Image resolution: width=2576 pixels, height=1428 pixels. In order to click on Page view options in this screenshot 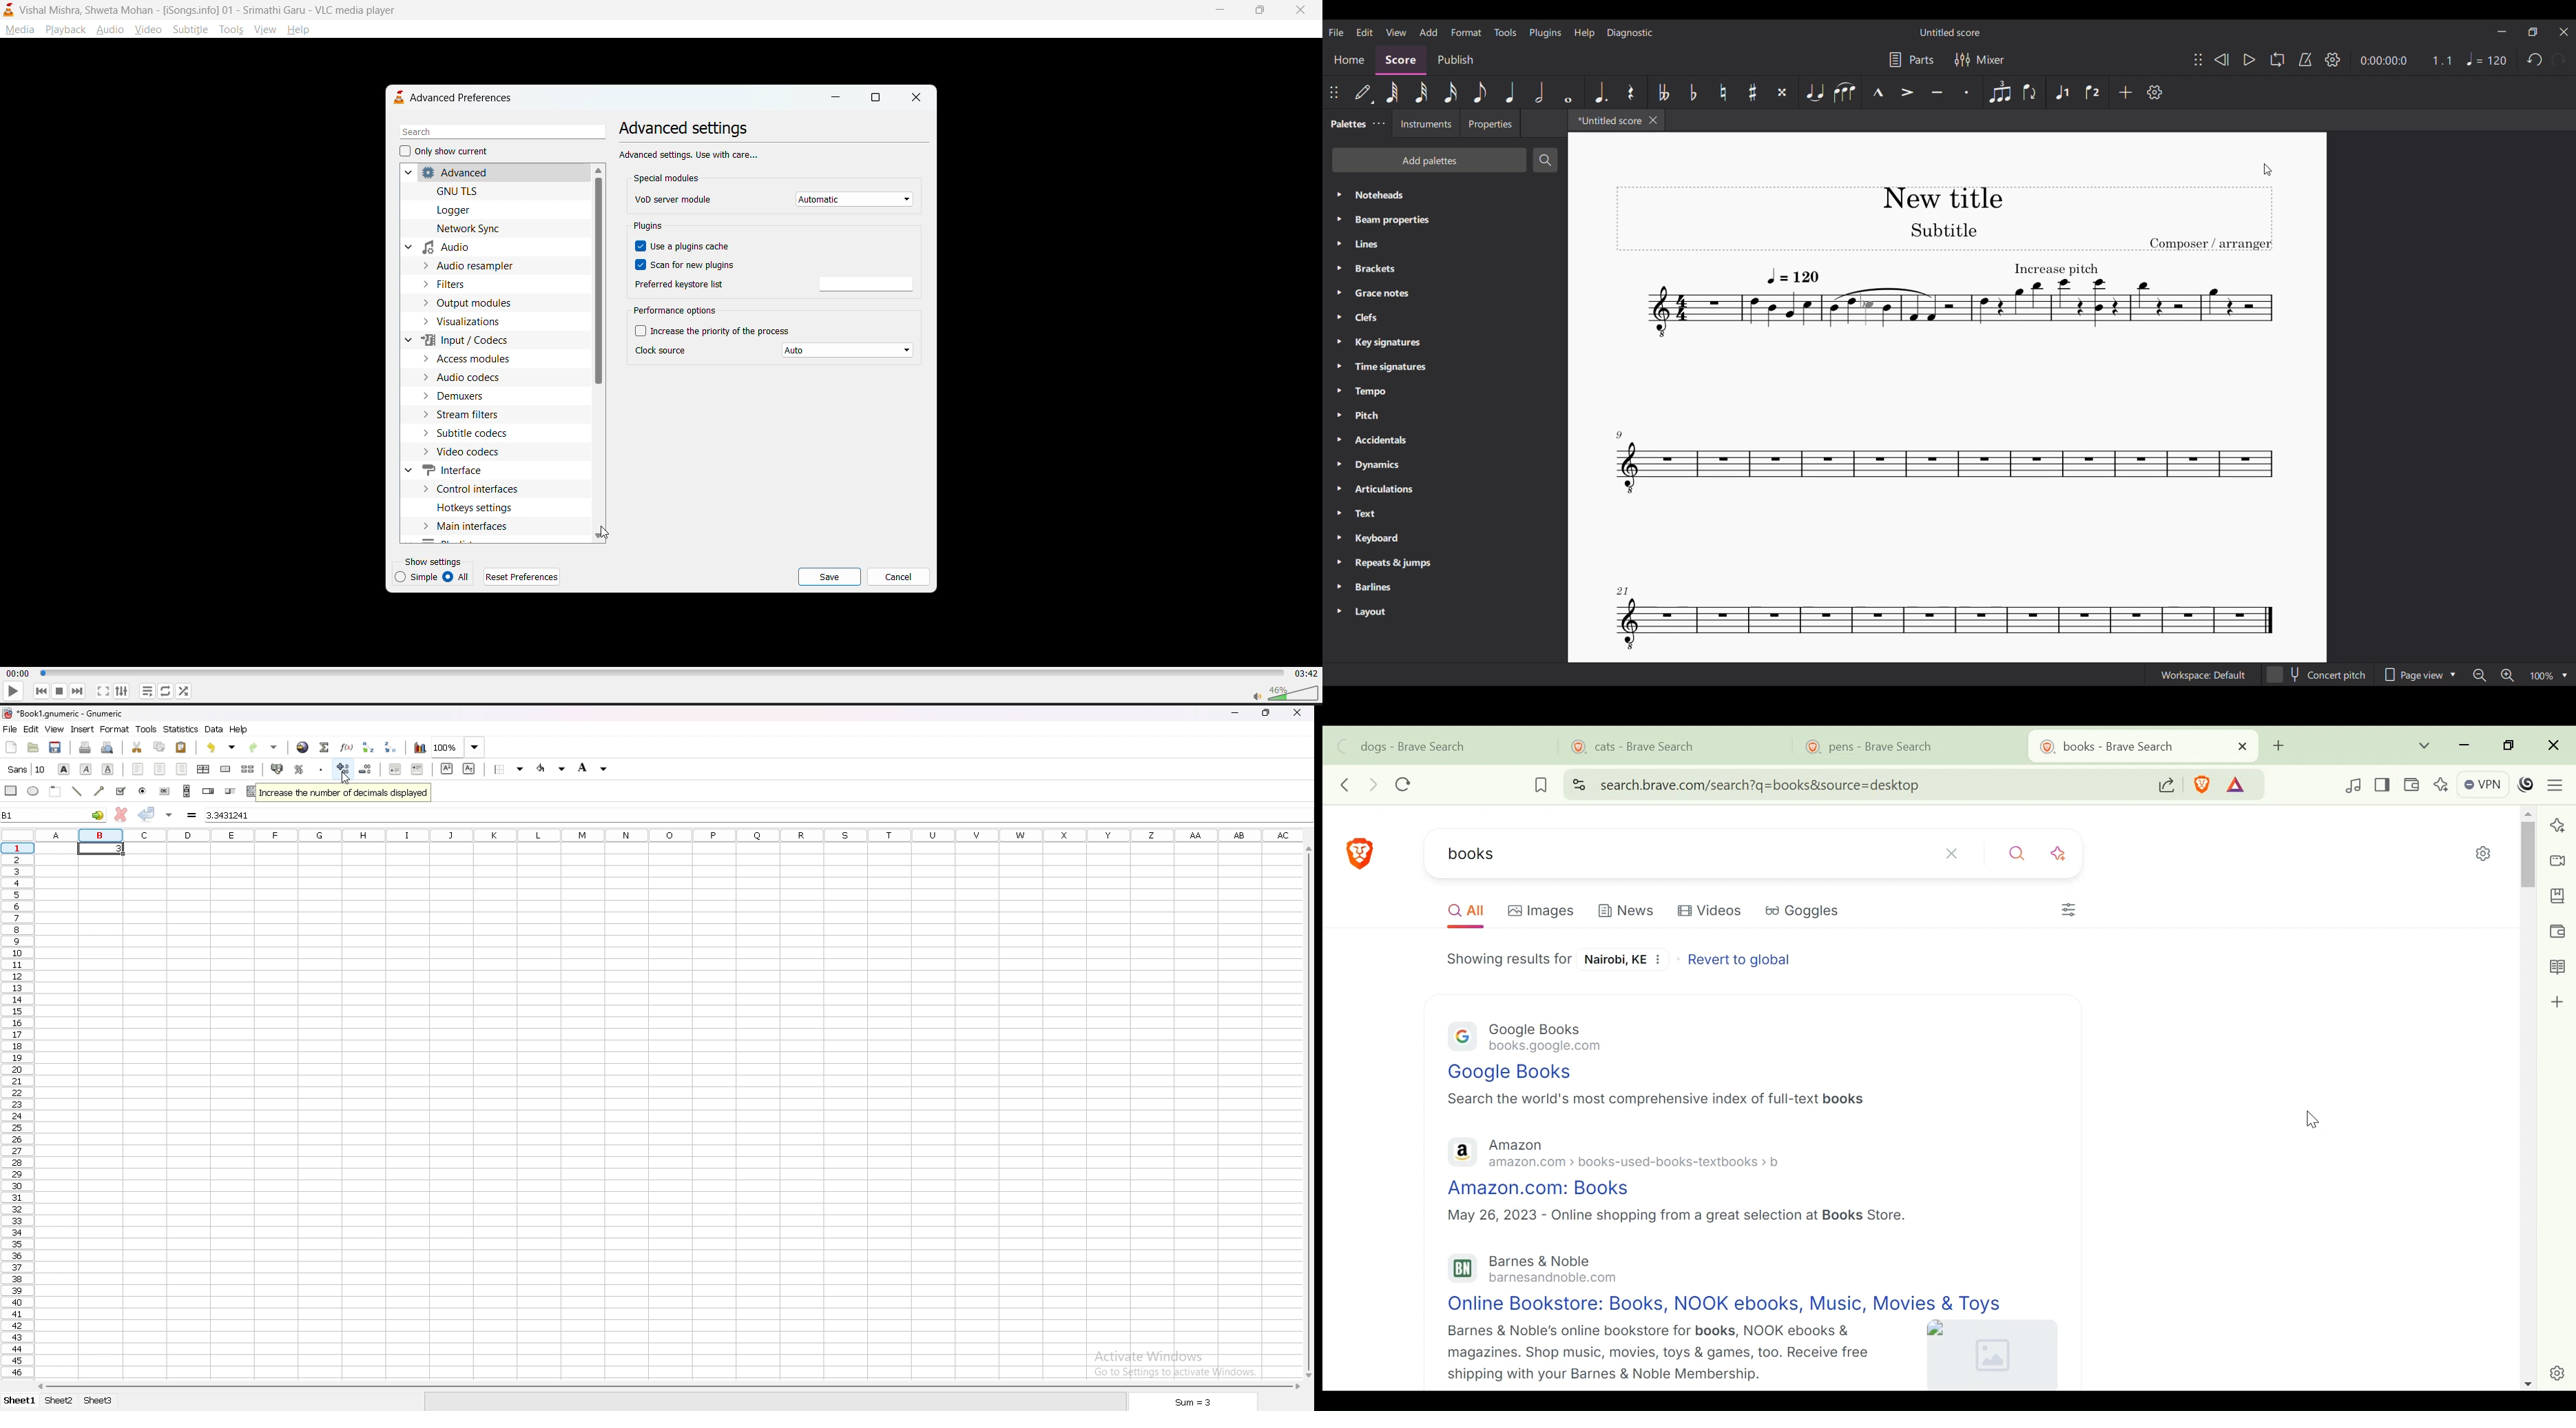, I will do `click(2418, 674)`.